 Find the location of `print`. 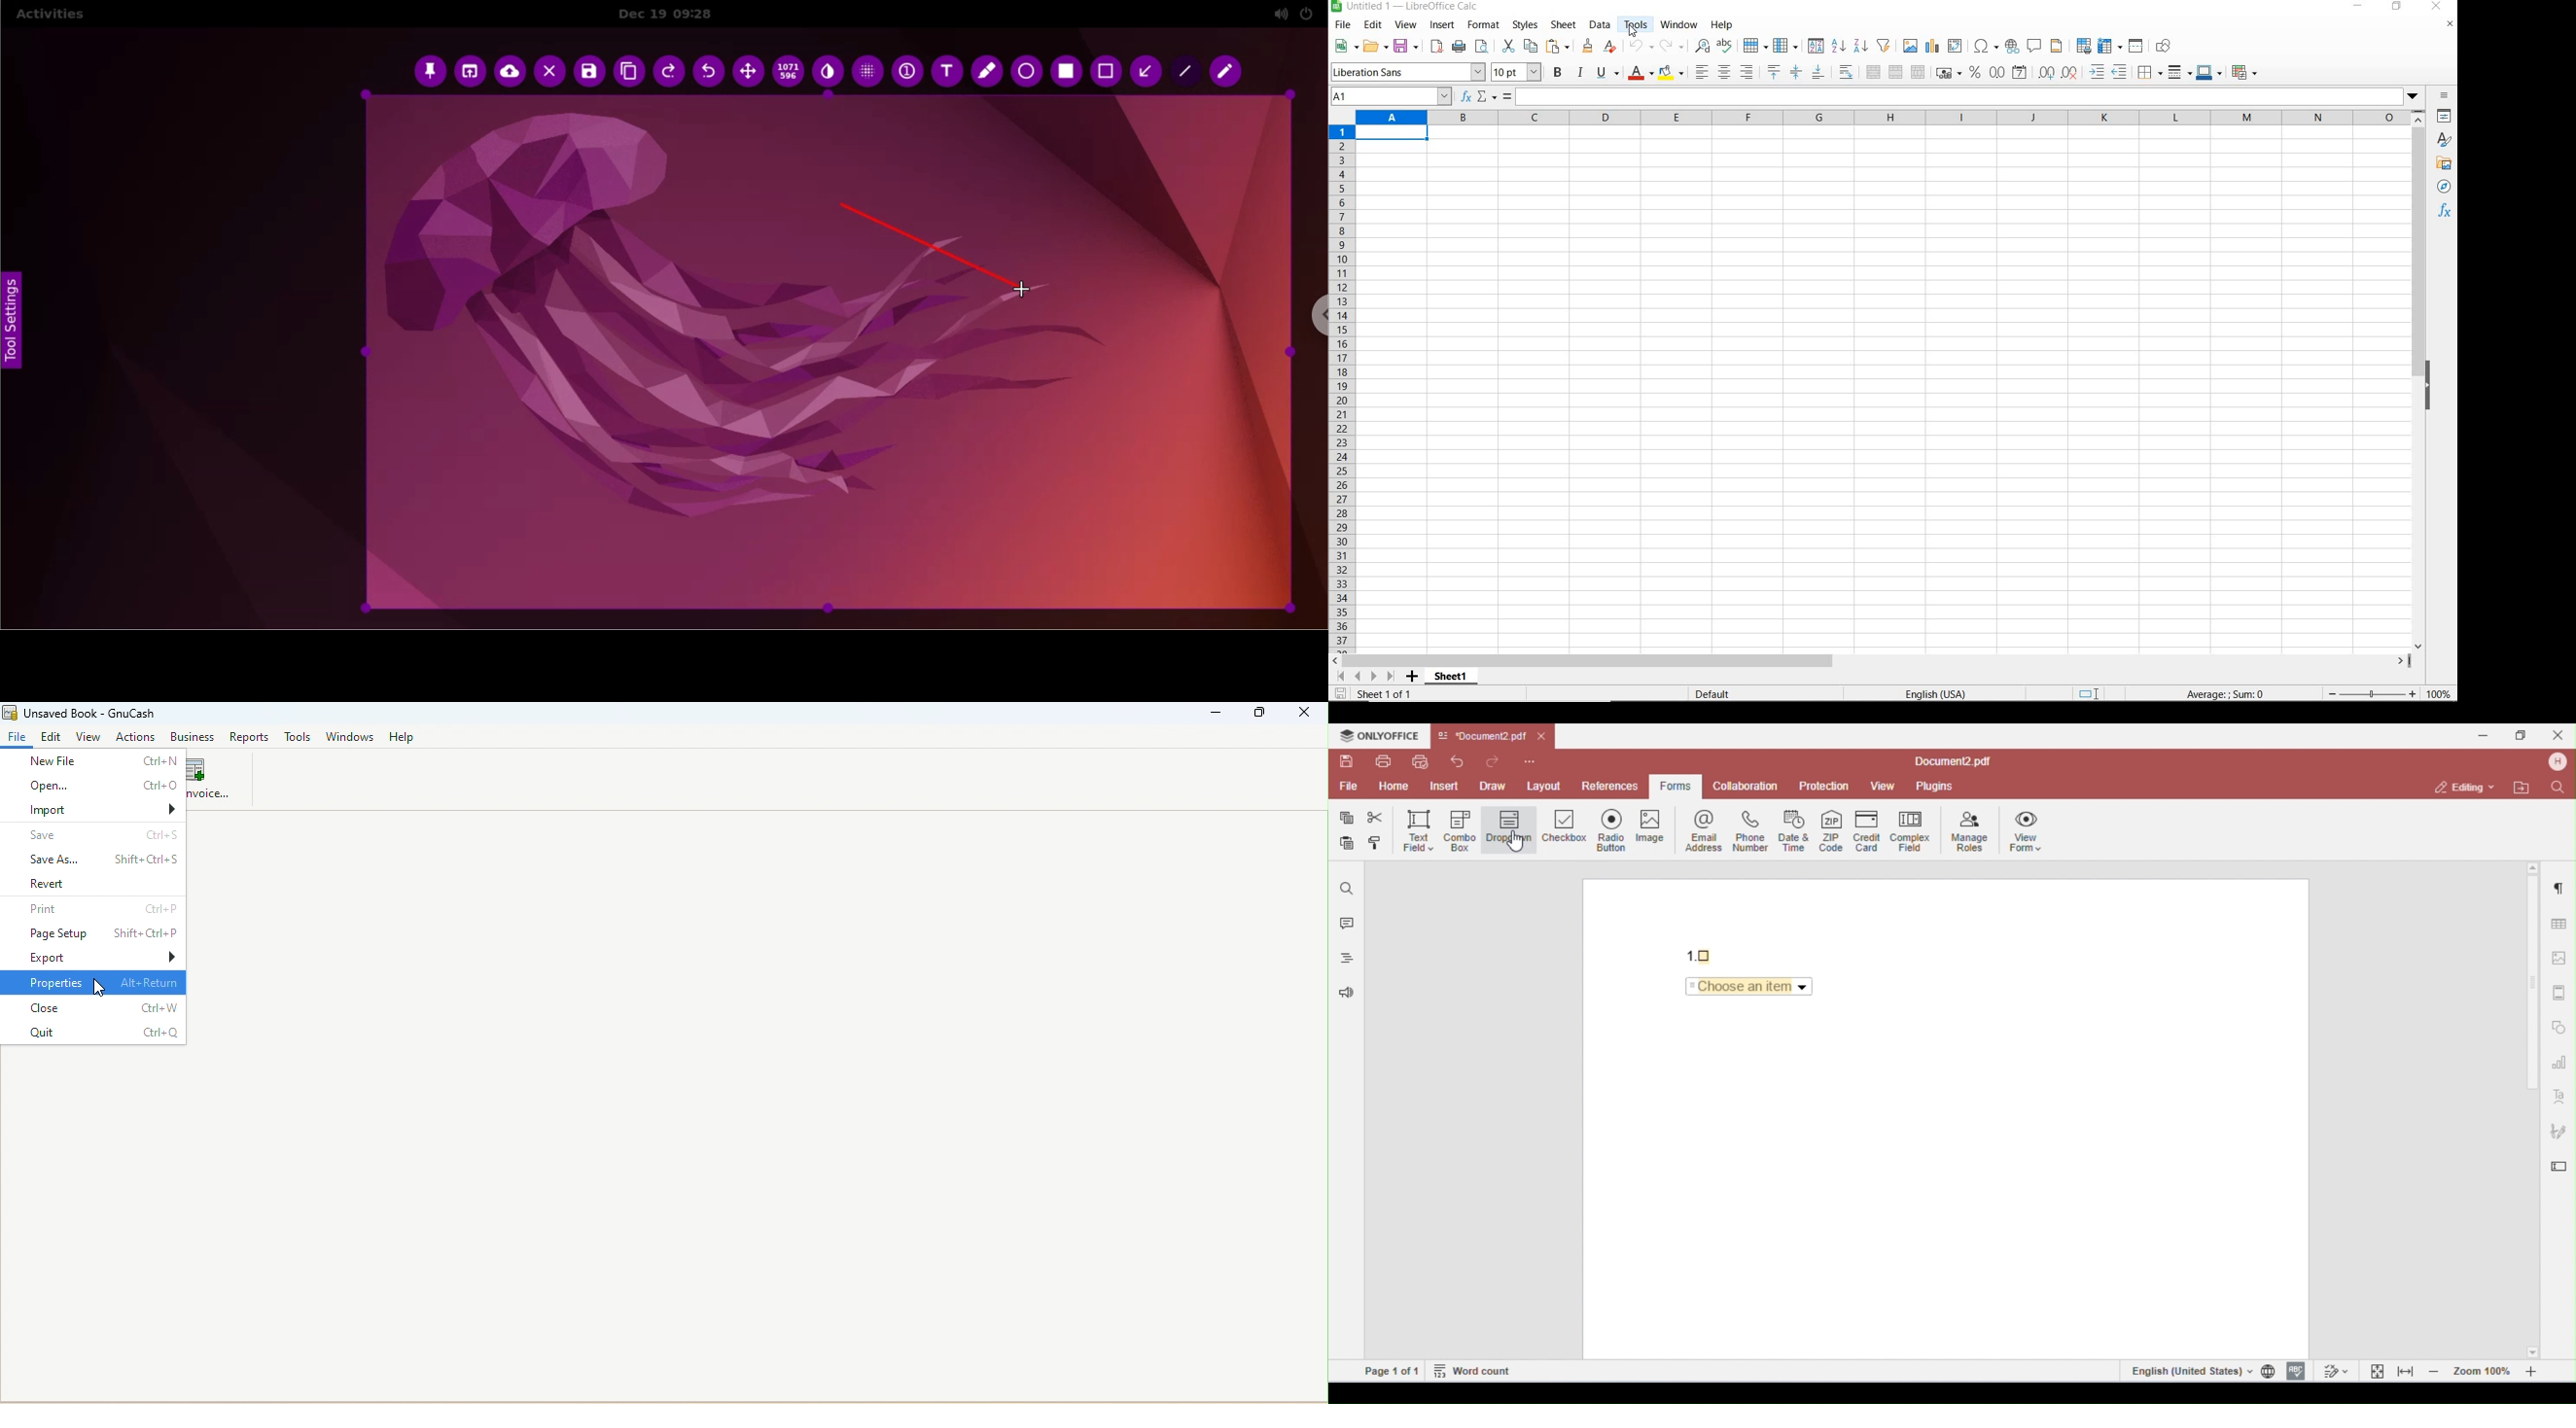

print is located at coordinates (1458, 47).